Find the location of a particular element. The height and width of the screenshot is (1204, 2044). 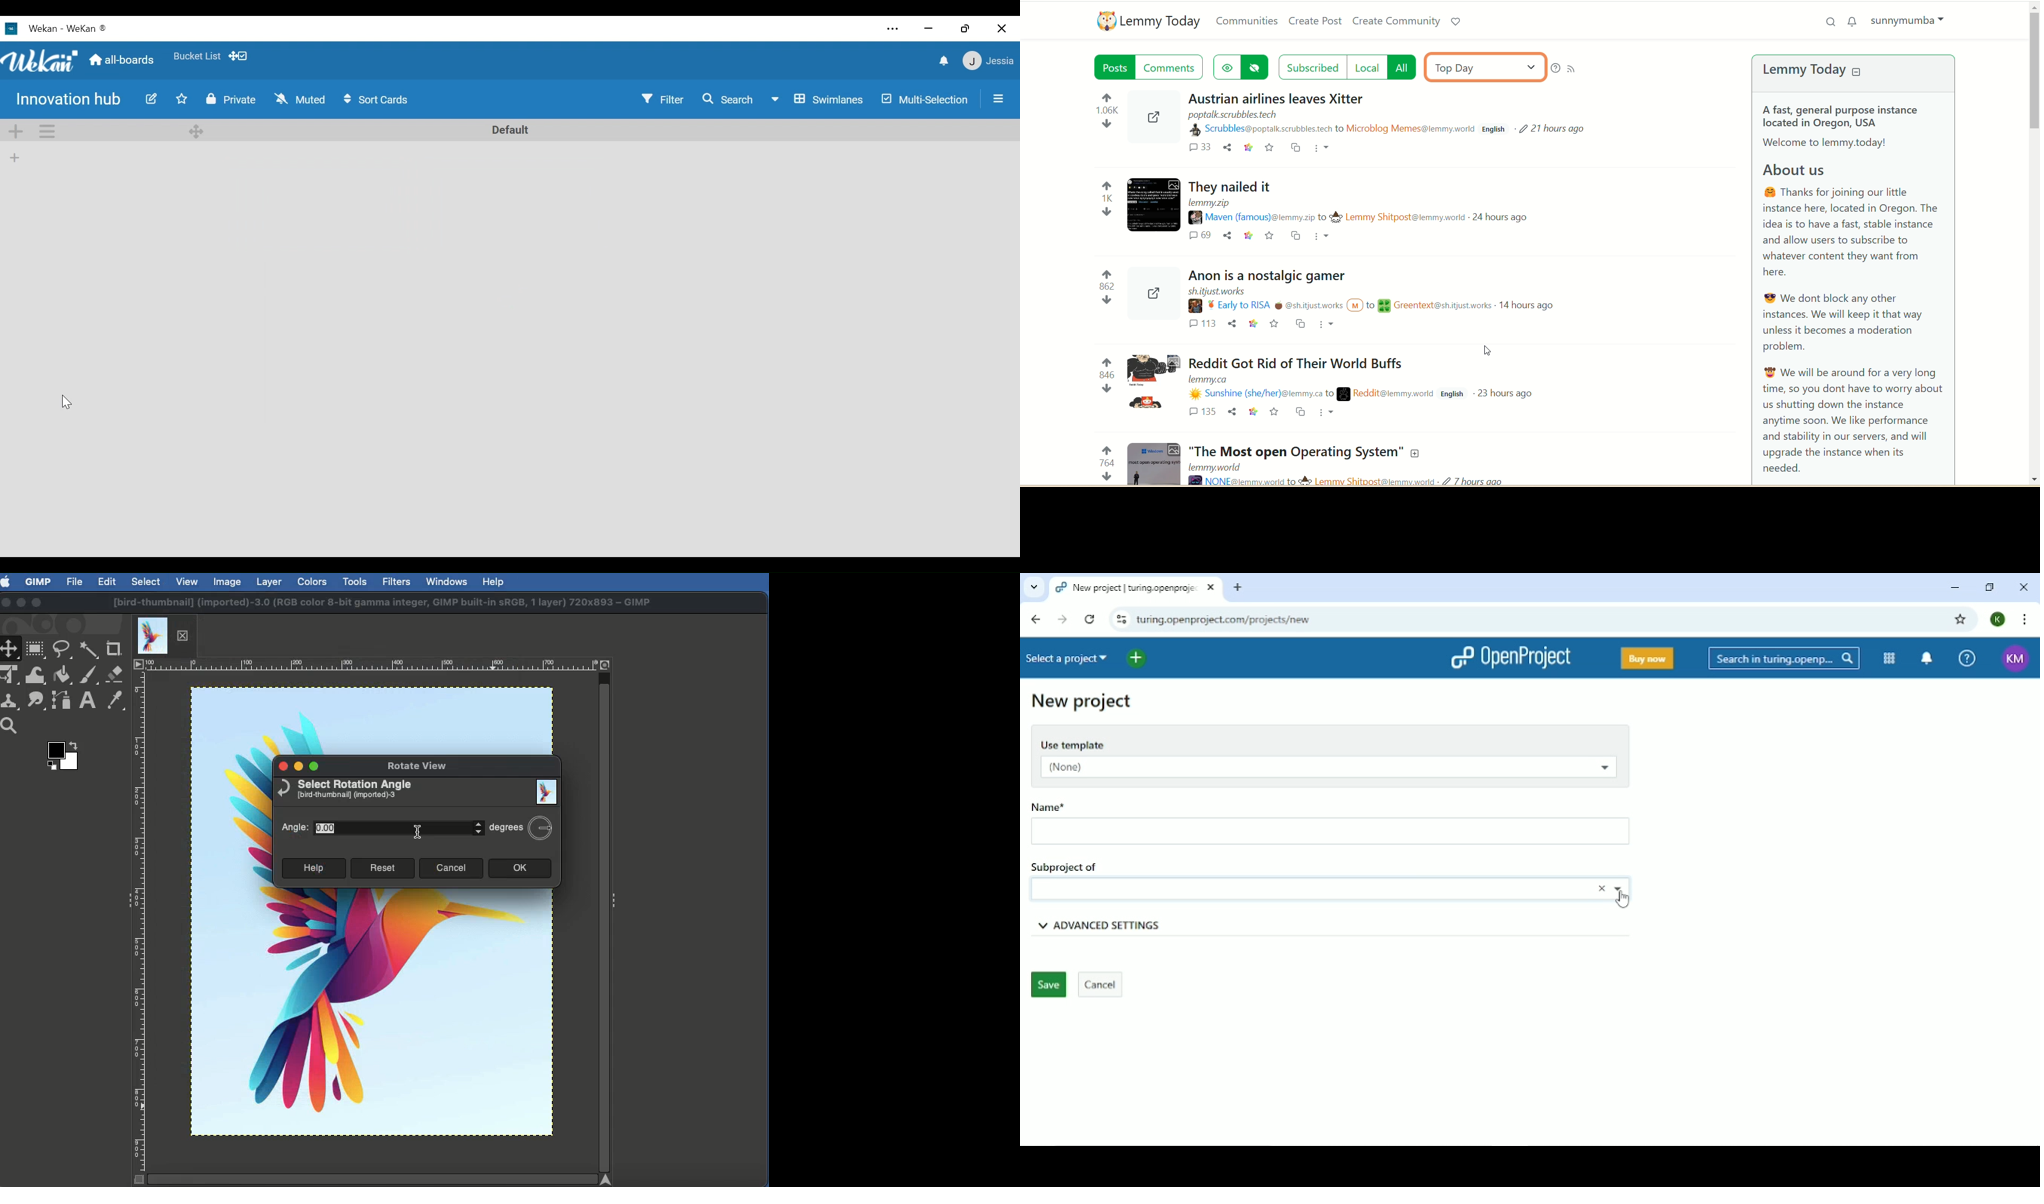

support lemmy is located at coordinates (1455, 22).